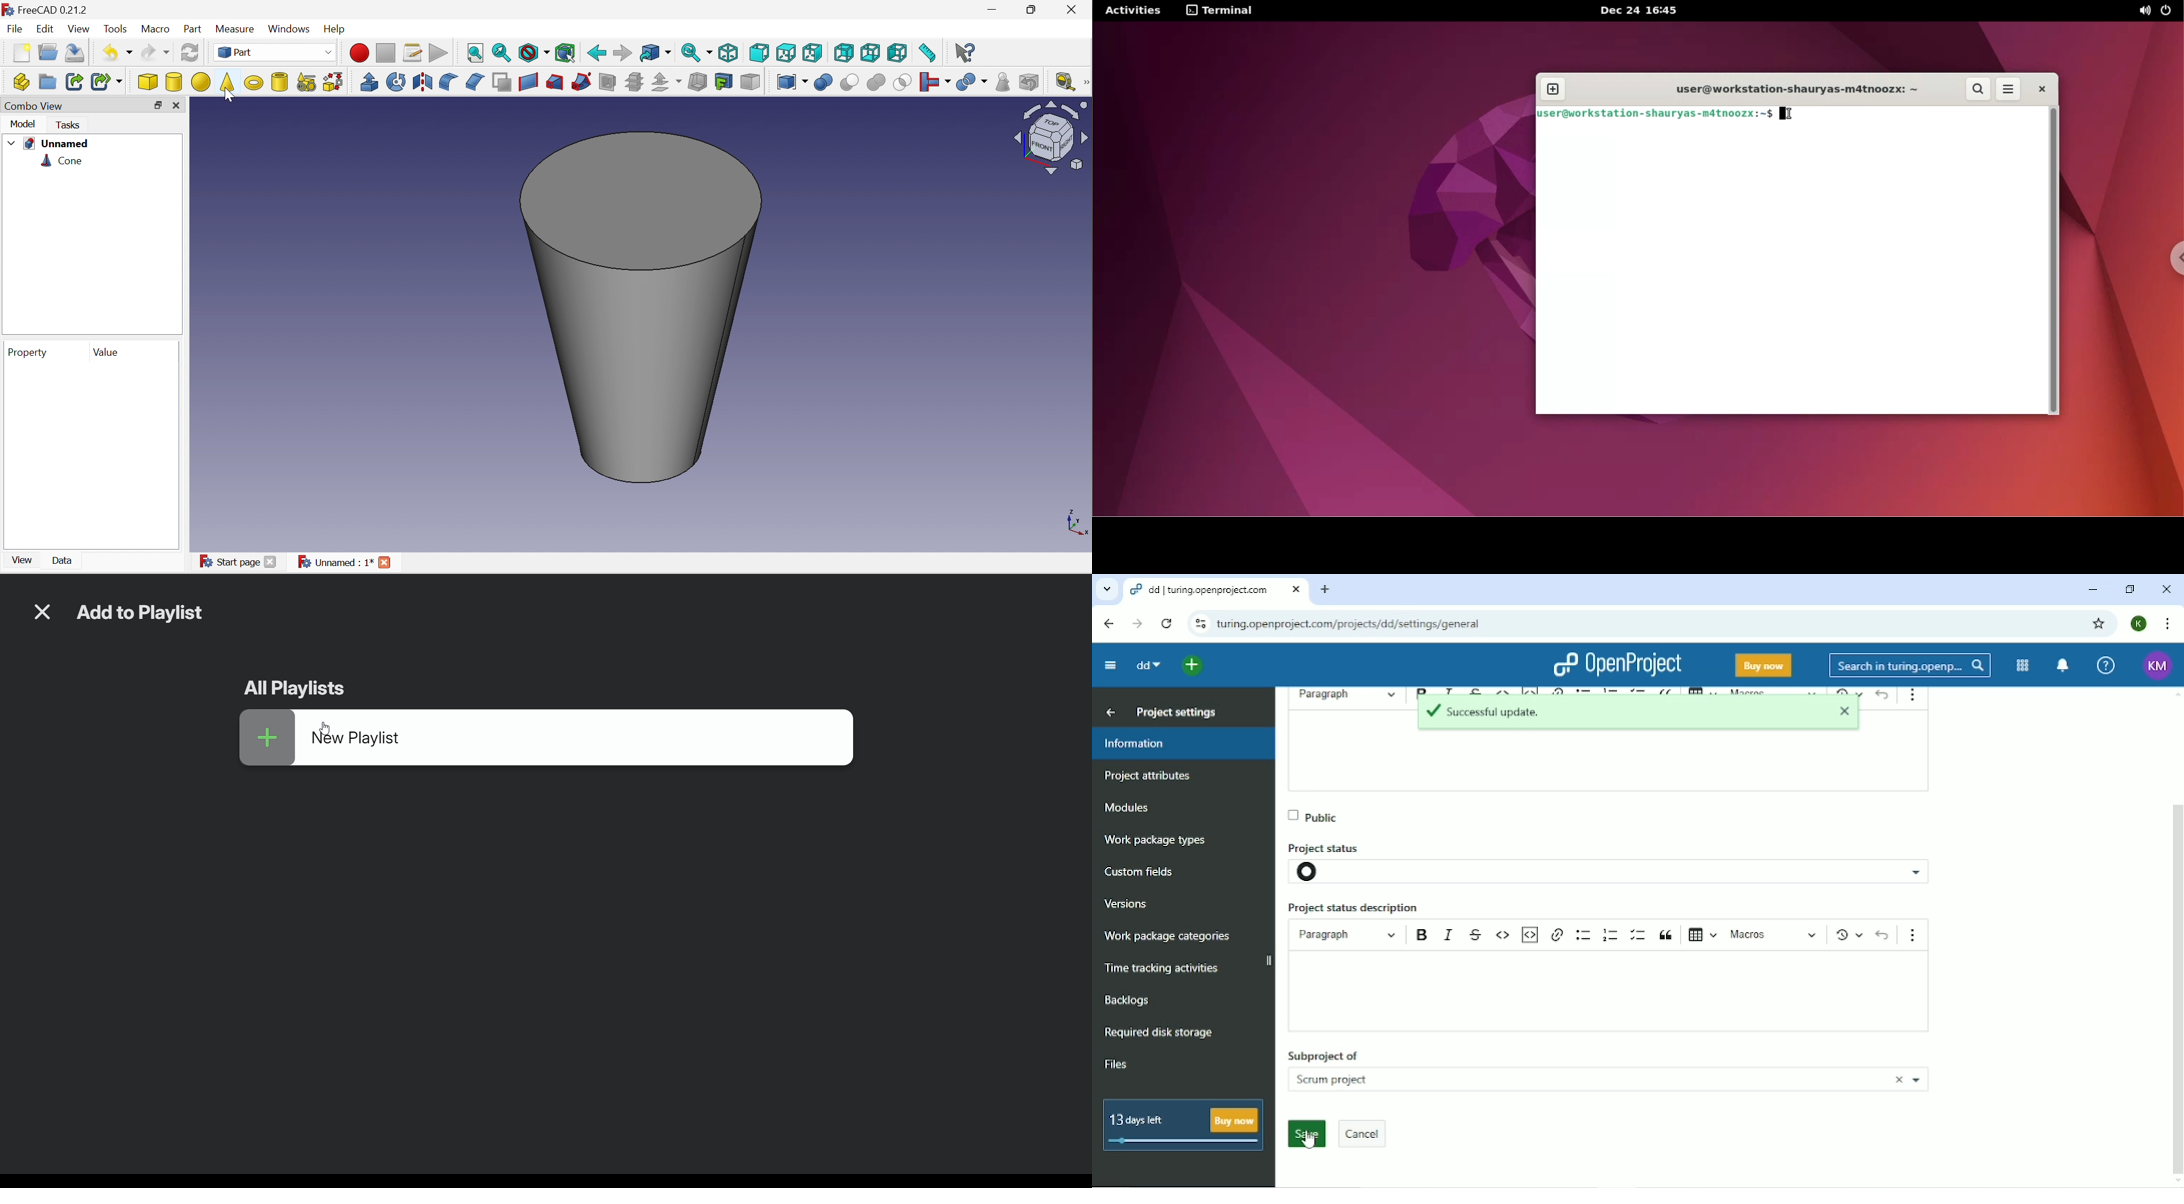  Describe the element at coordinates (967, 53) in the screenshot. I see `What's this?` at that location.